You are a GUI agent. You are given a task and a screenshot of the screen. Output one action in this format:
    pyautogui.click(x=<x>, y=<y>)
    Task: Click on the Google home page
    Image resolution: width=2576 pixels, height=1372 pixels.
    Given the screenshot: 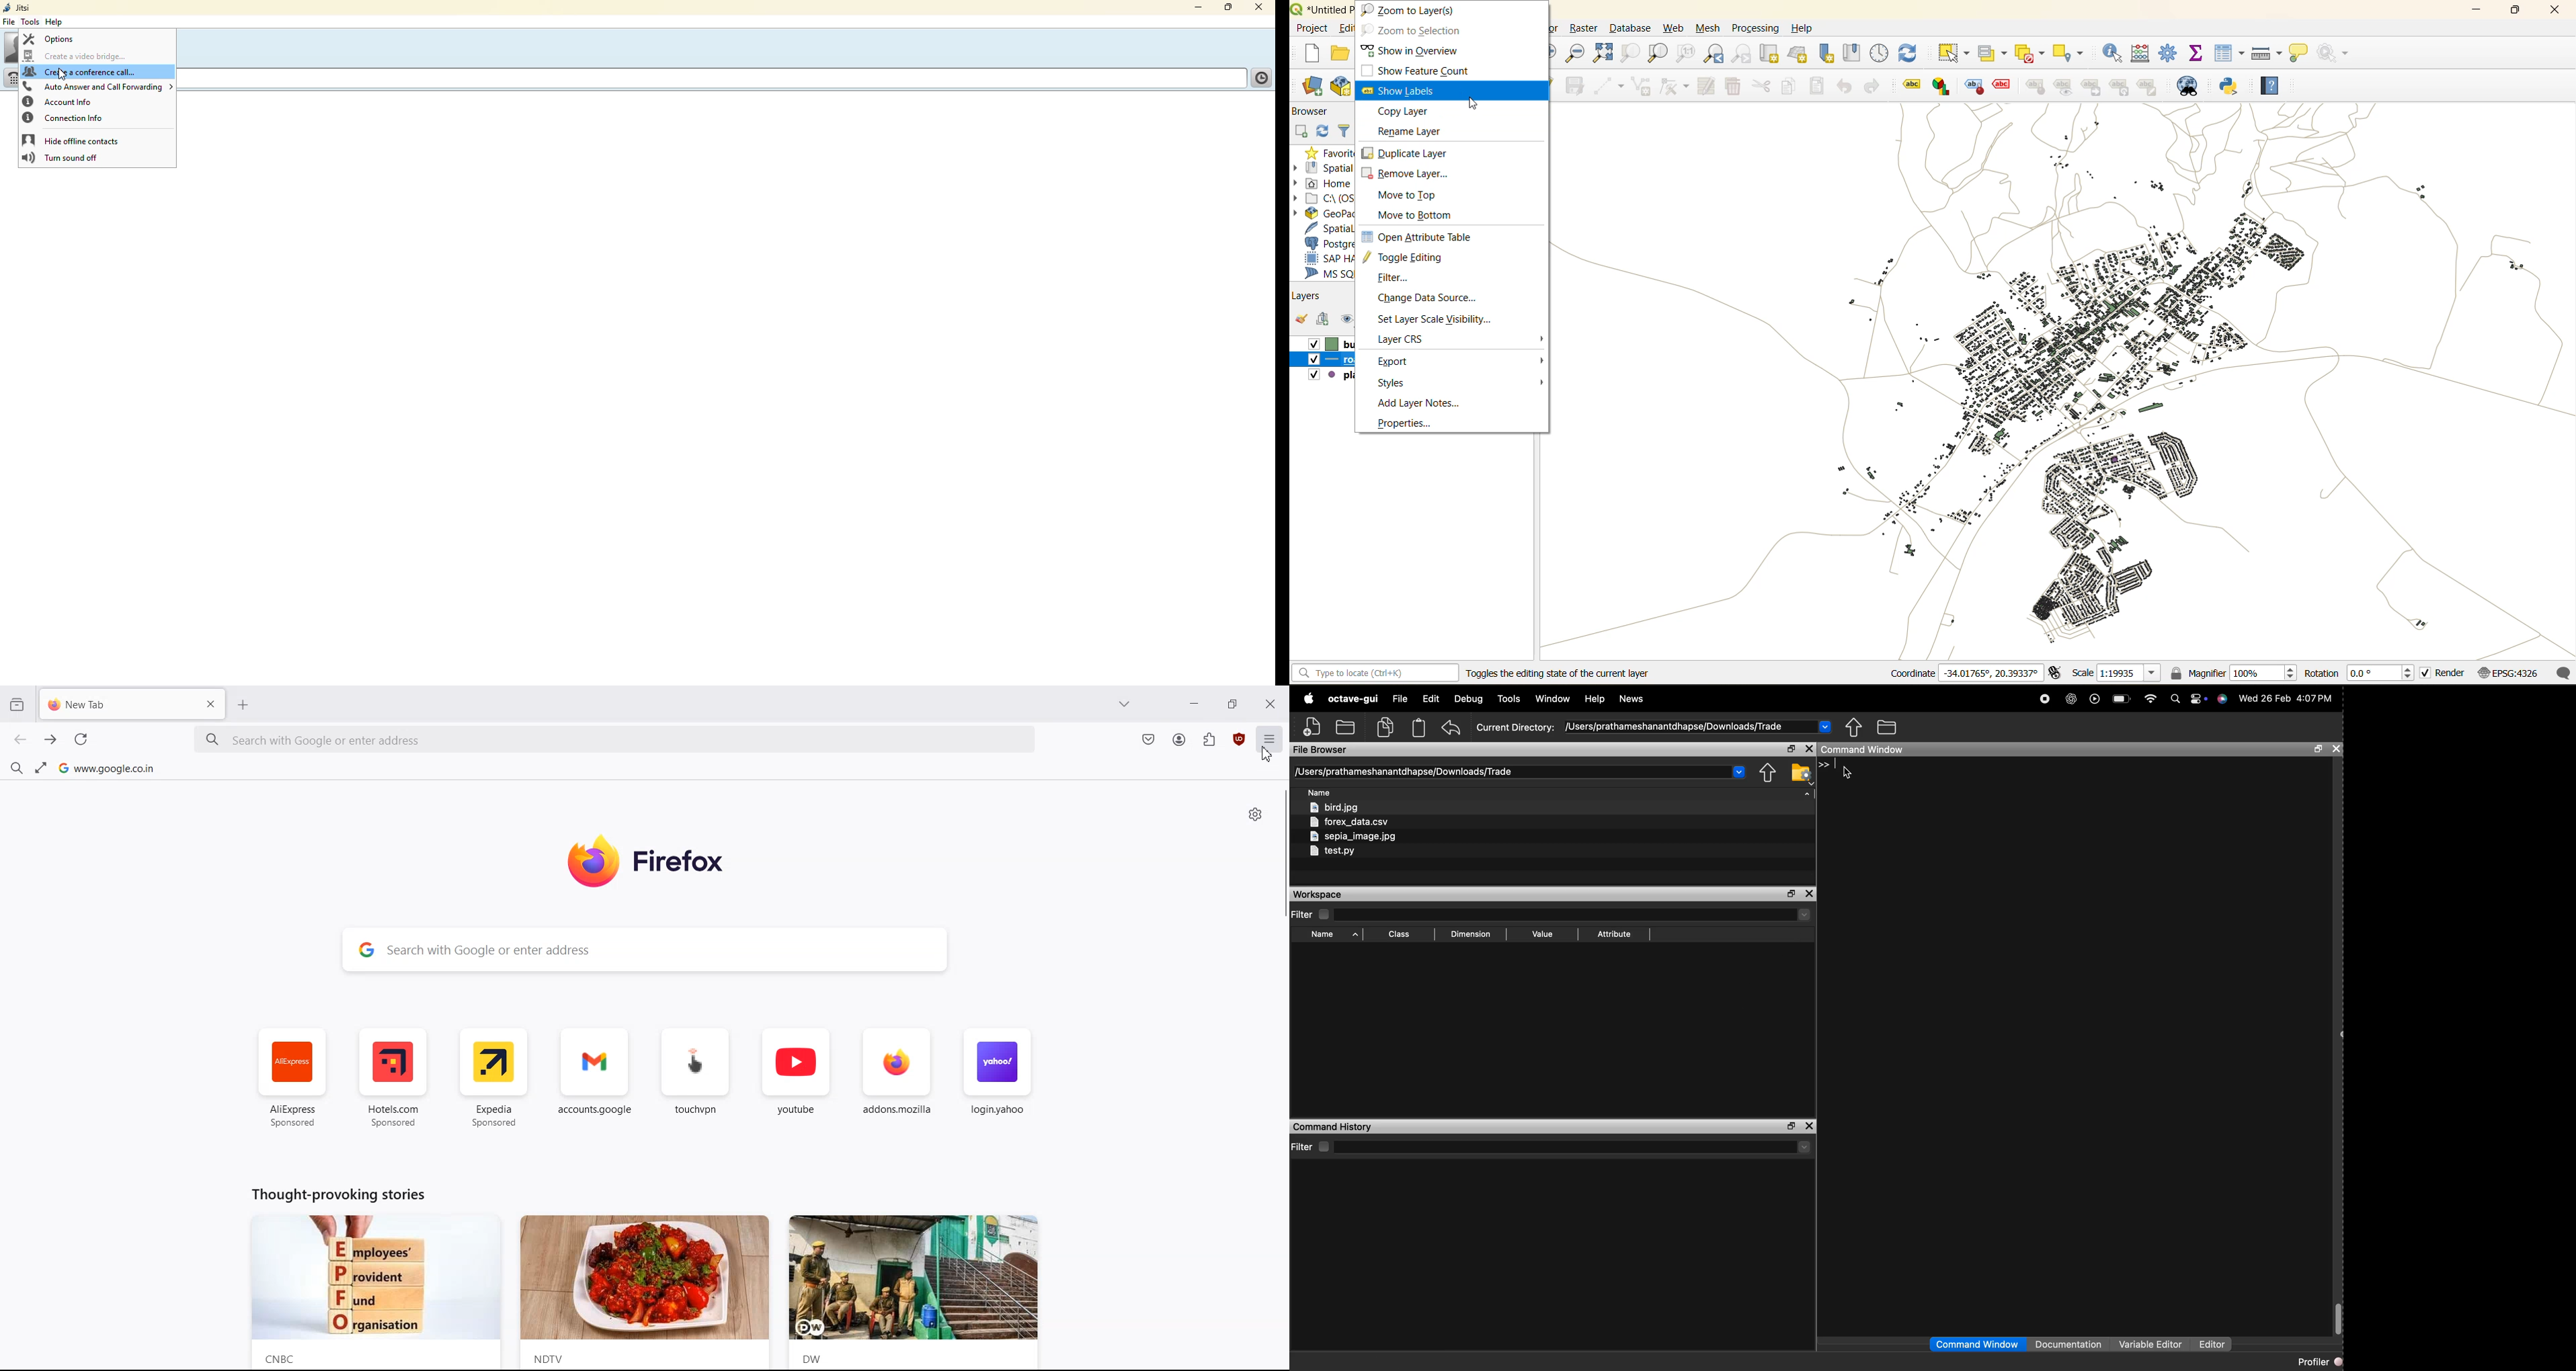 What is the action you would take?
    pyautogui.click(x=107, y=767)
    